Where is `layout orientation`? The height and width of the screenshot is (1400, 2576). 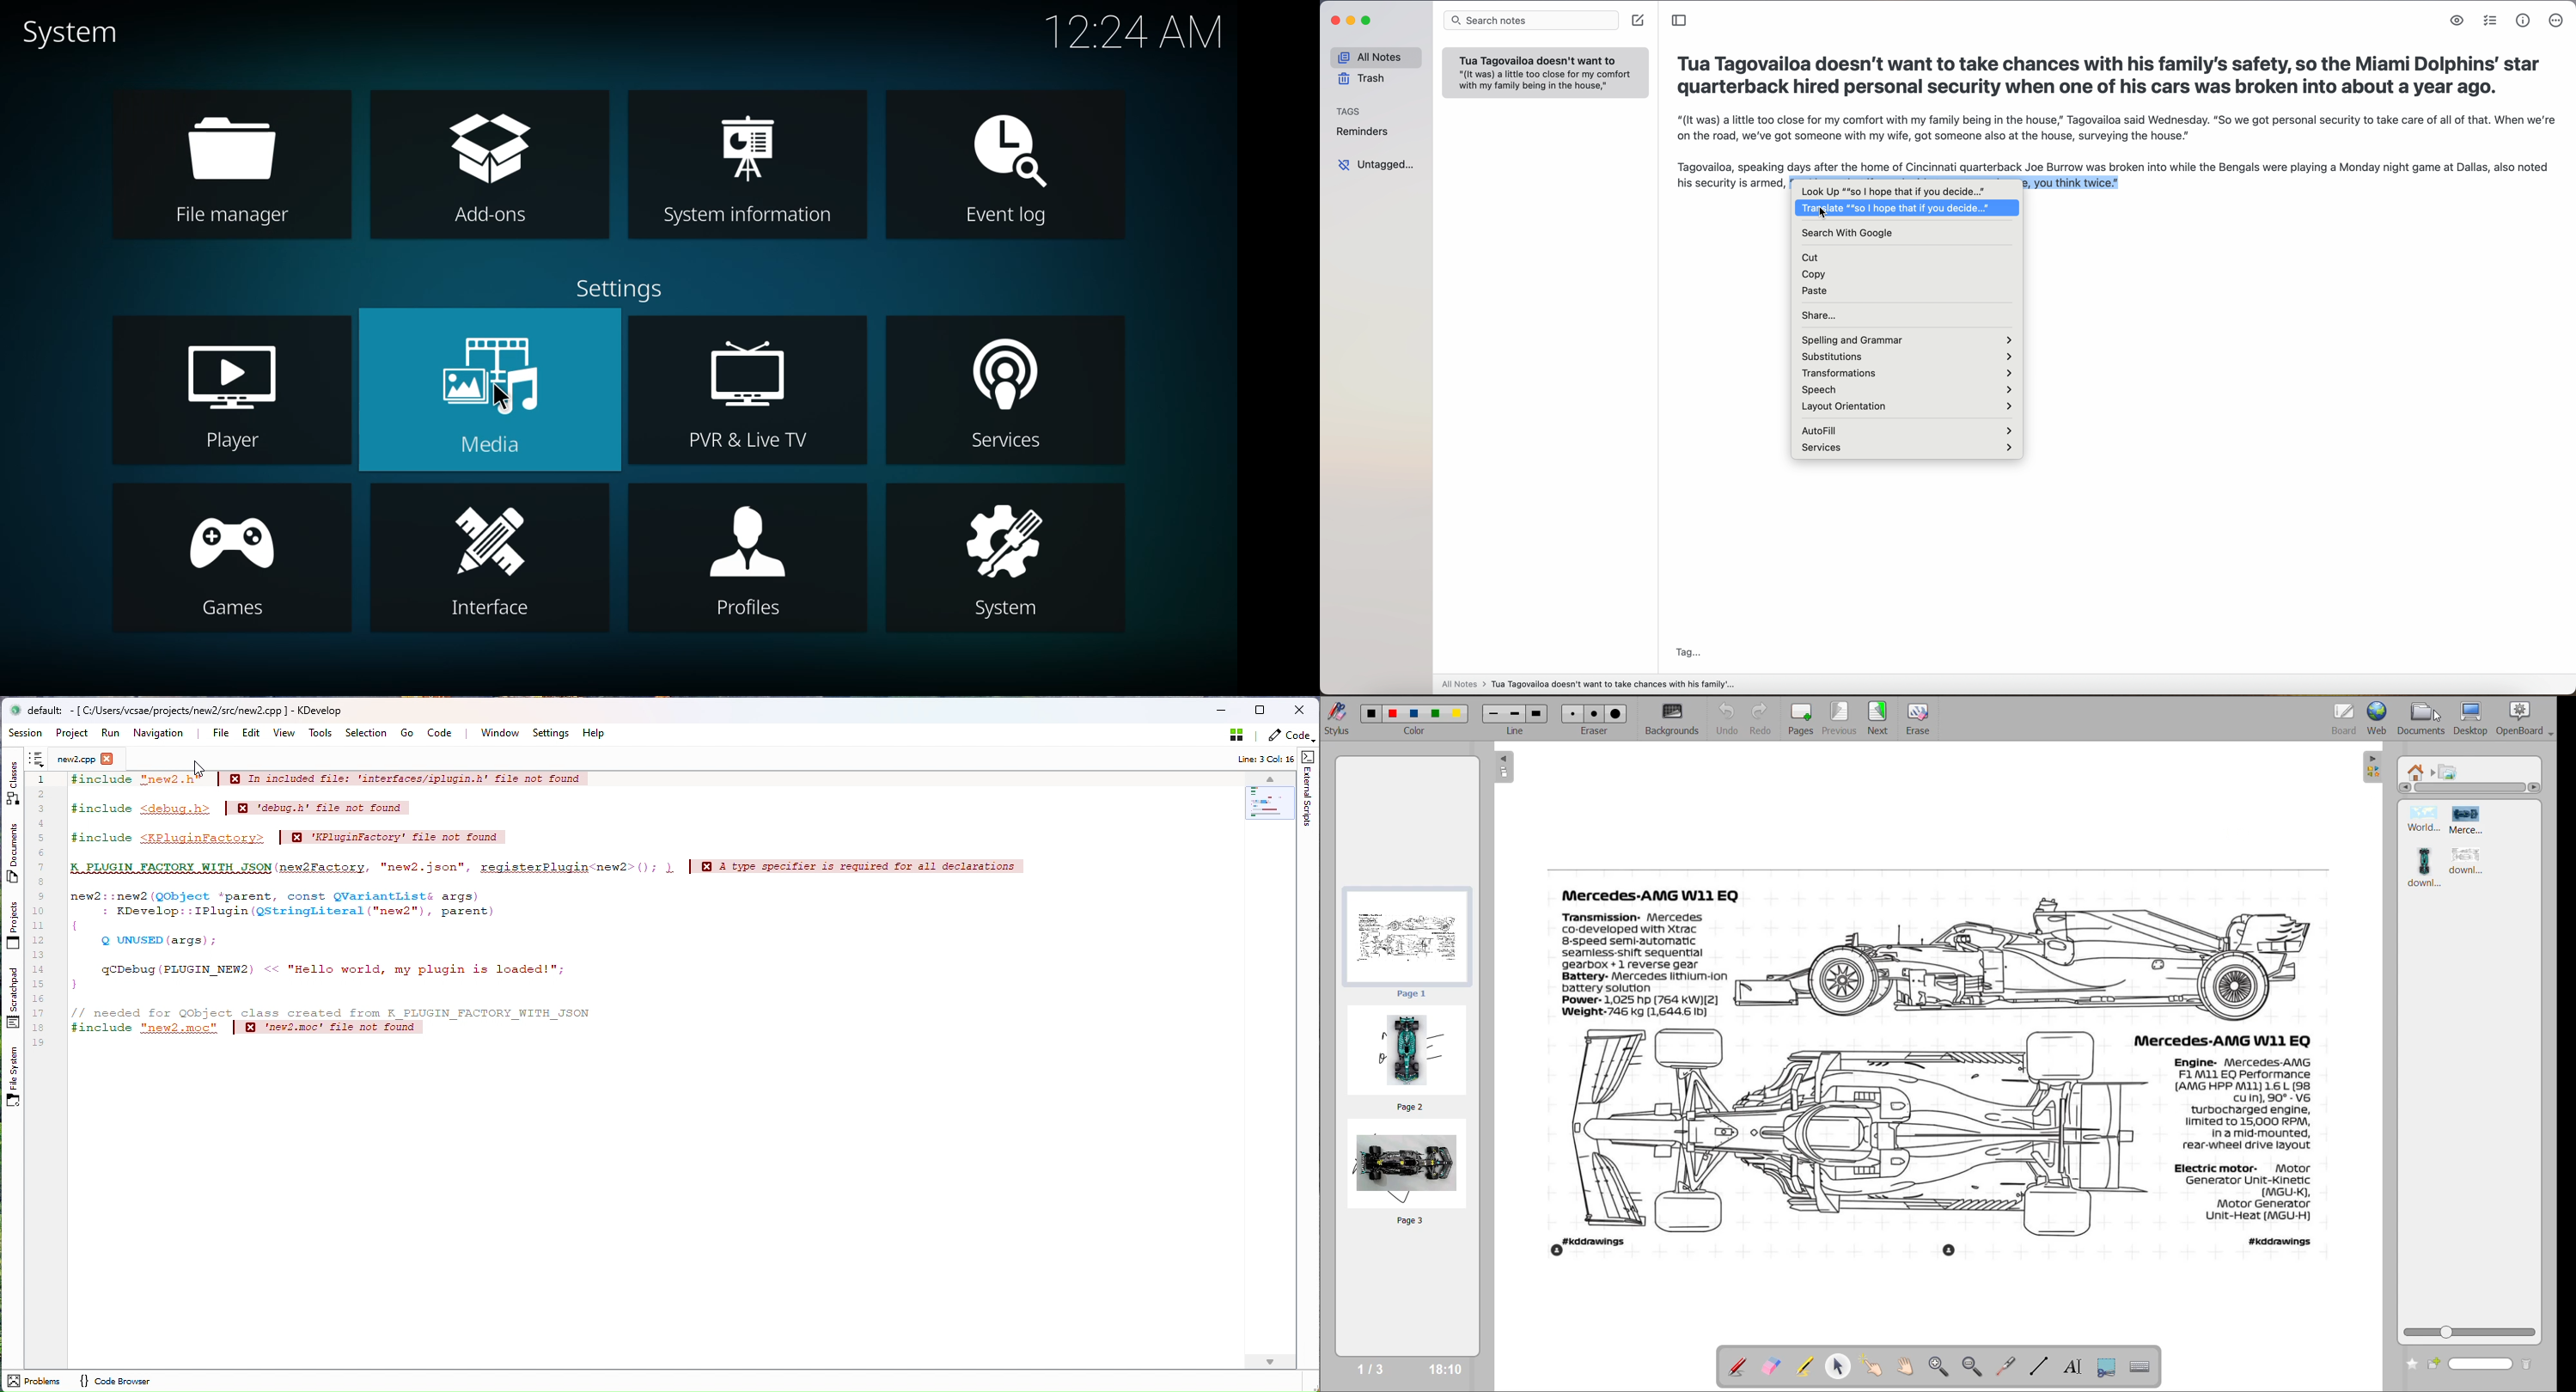
layout orientation is located at coordinates (1907, 406).